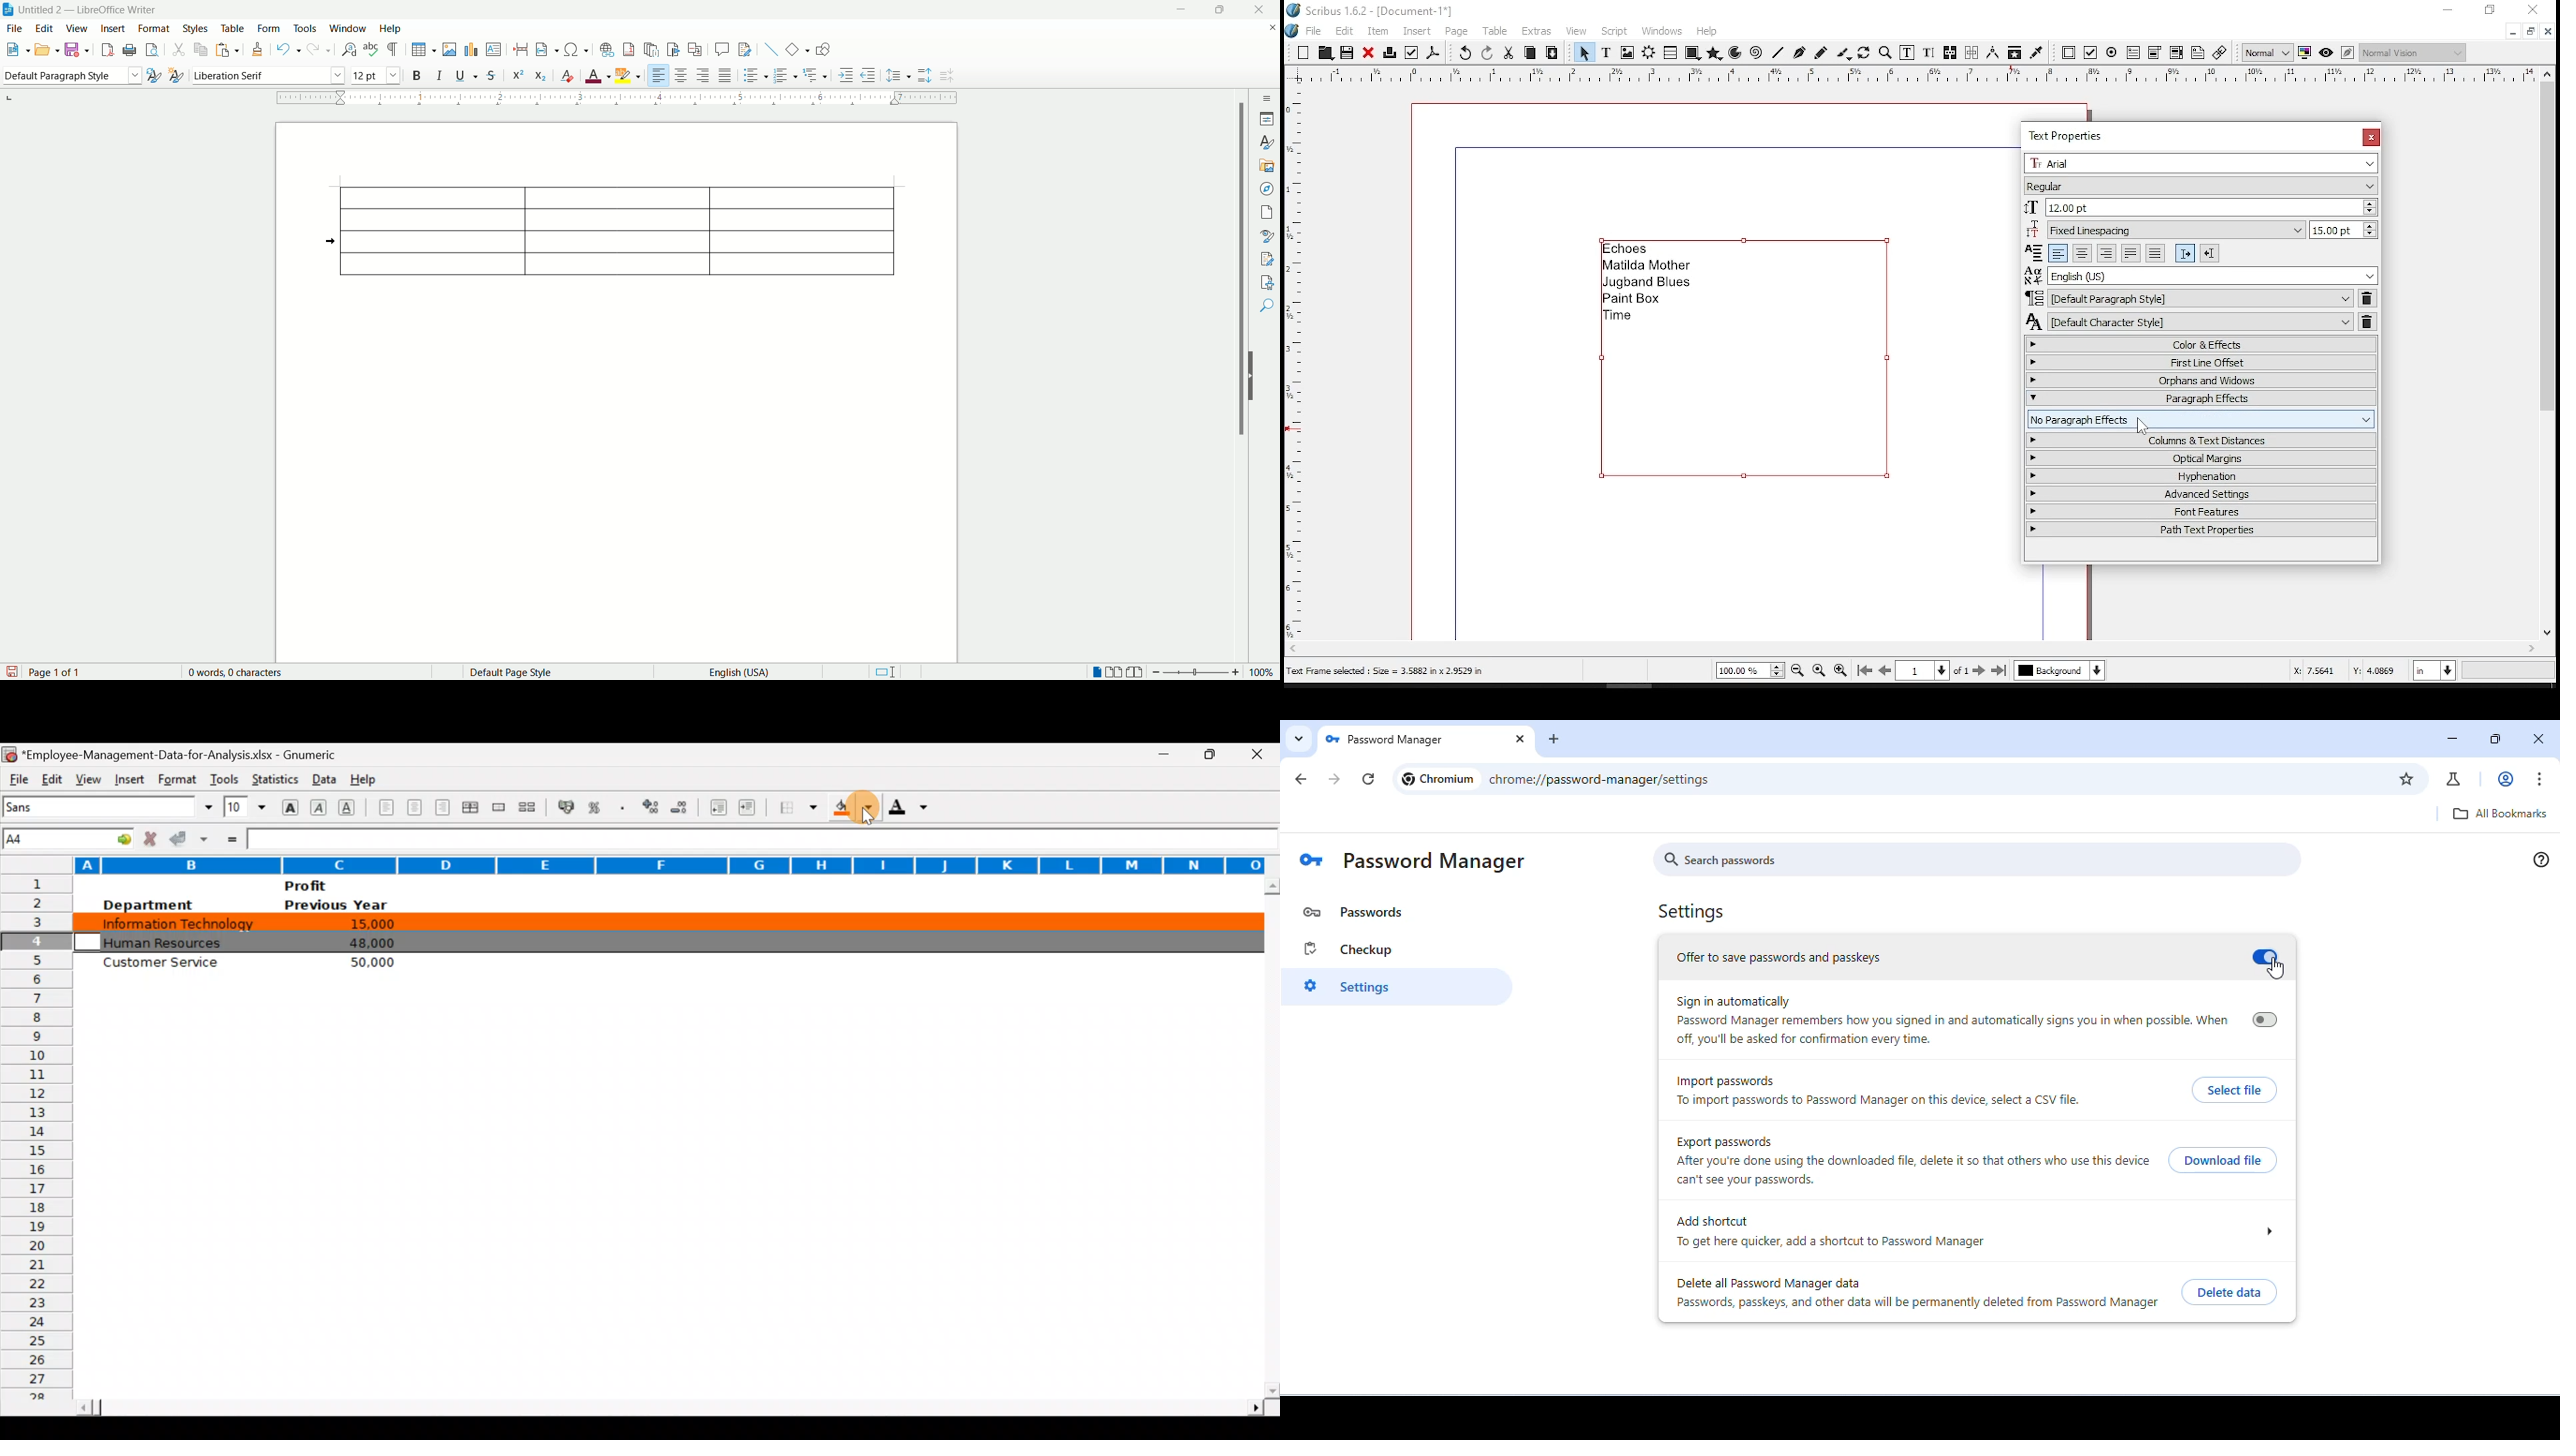  What do you see at coordinates (1627, 53) in the screenshot?
I see `image frame` at bounding box center [1627, 53].